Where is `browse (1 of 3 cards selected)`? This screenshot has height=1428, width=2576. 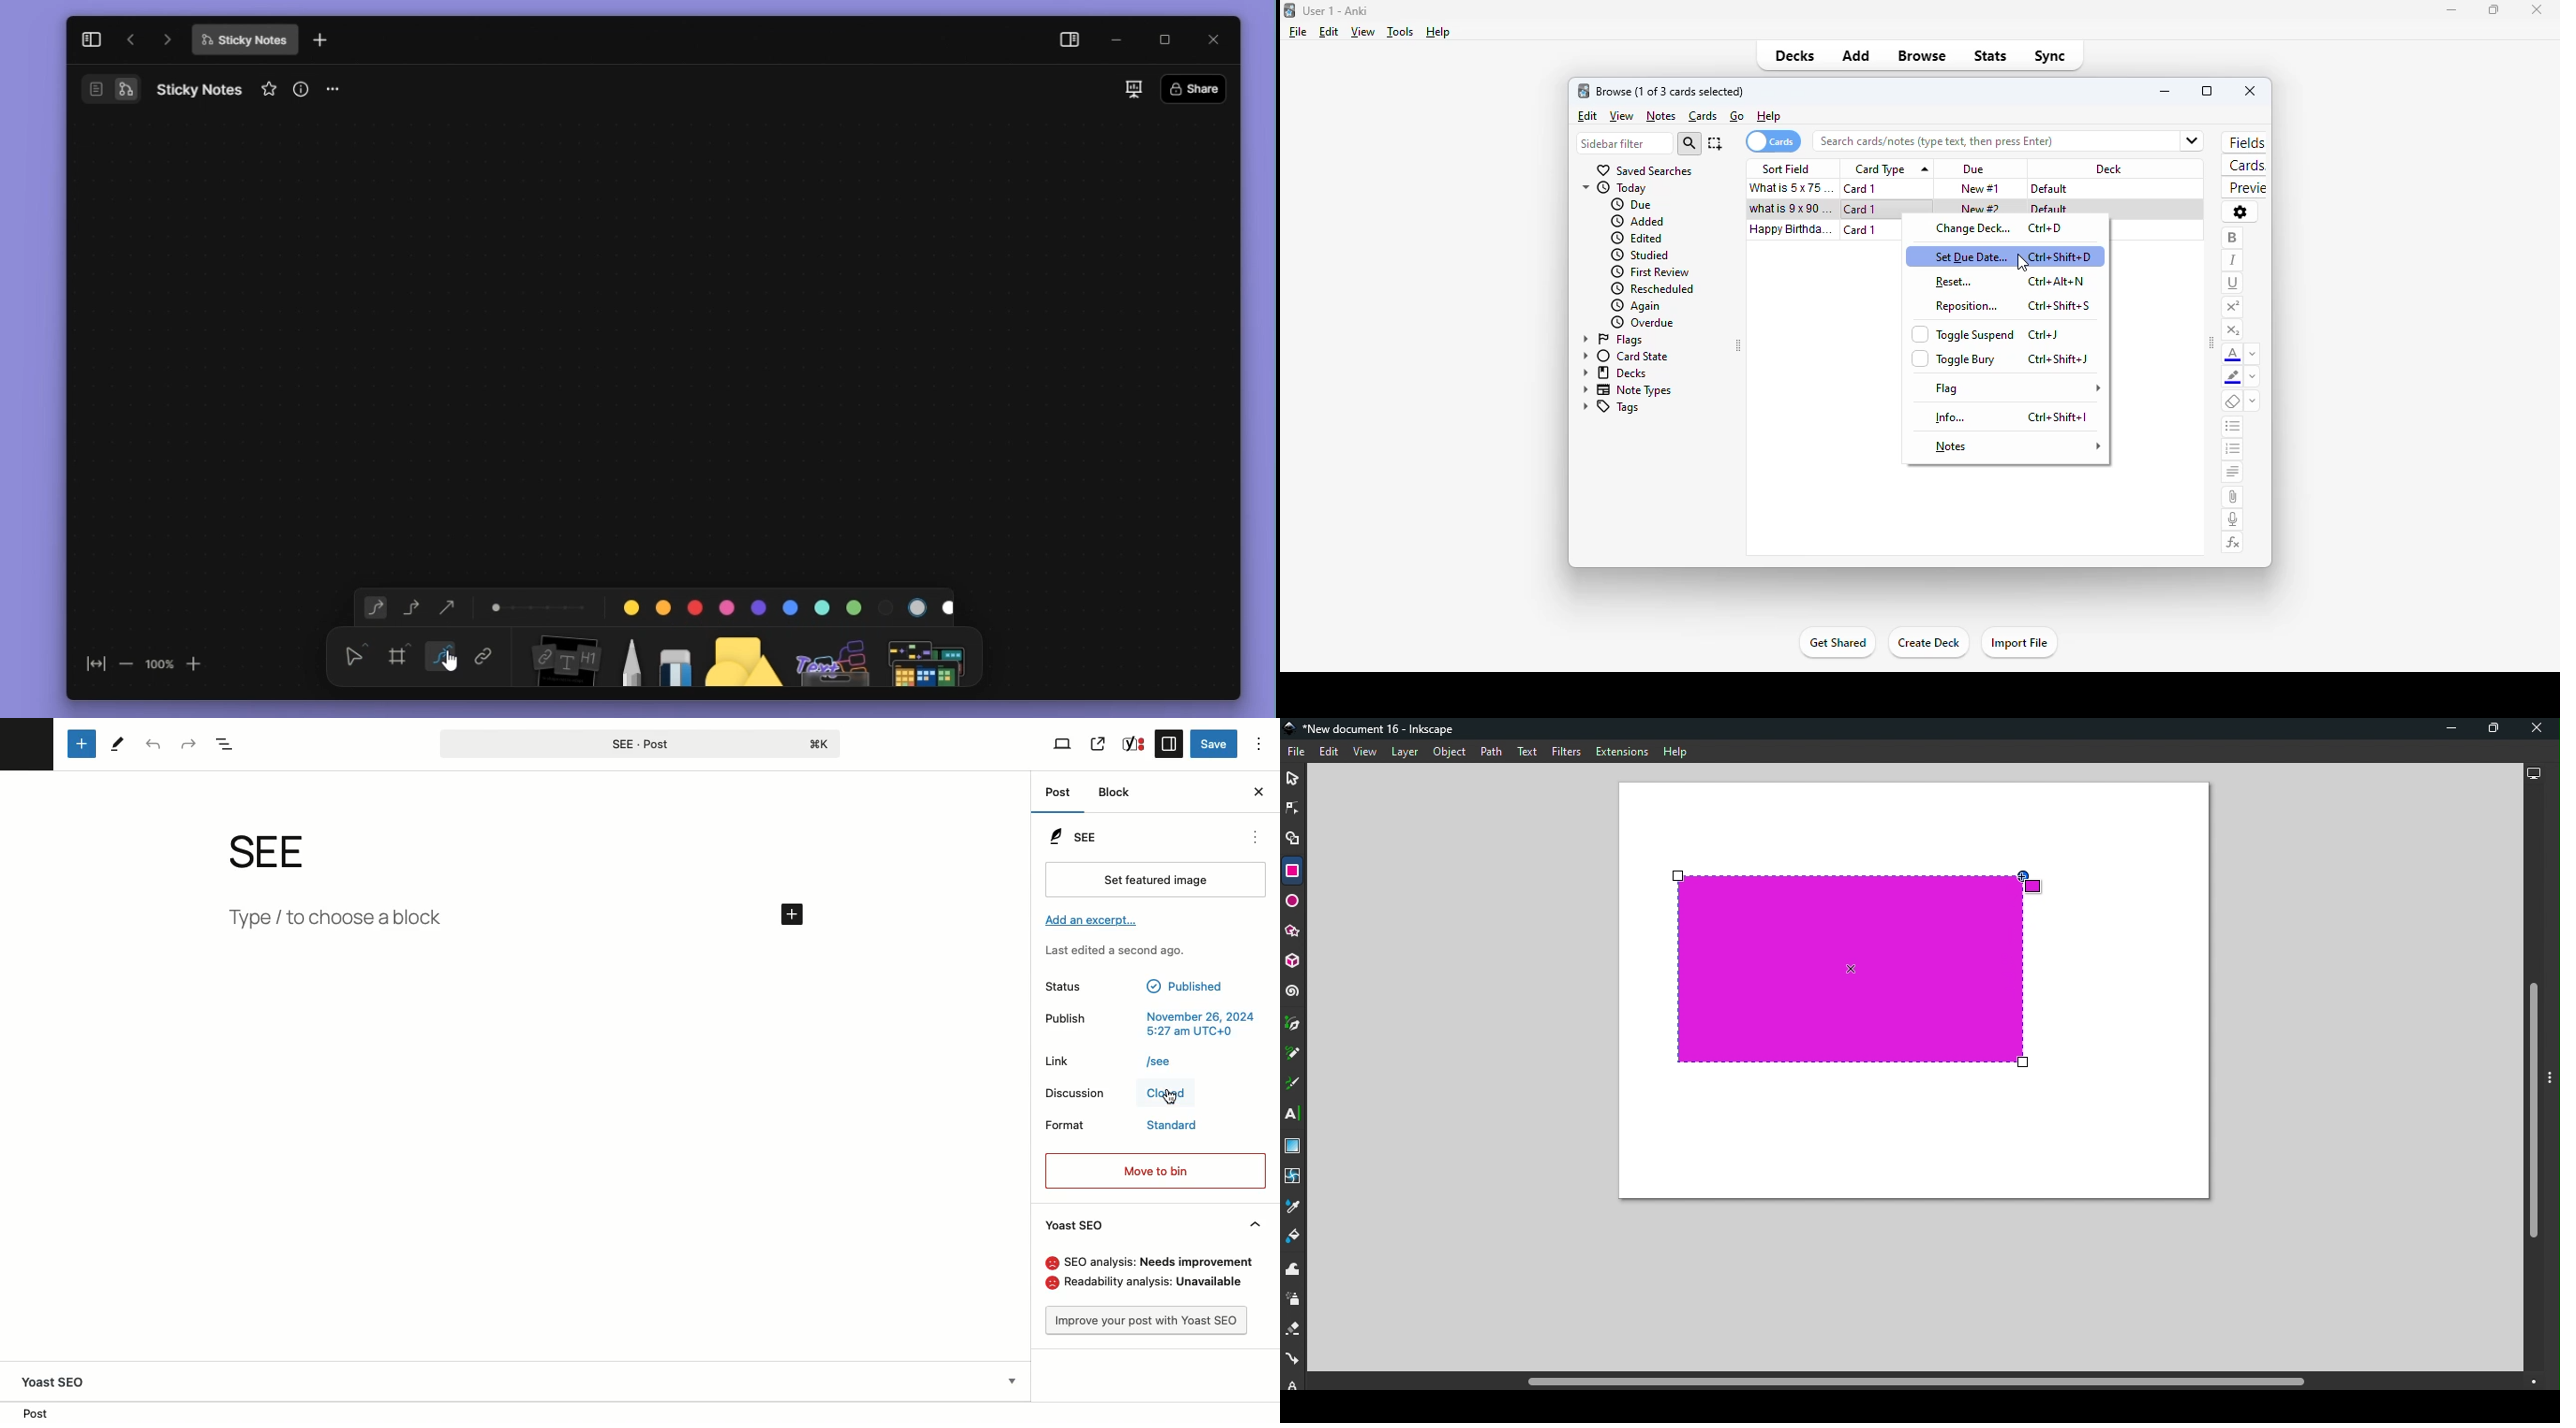
browse (1 of 3 cards selected) is located at coordinates (1670, 91).